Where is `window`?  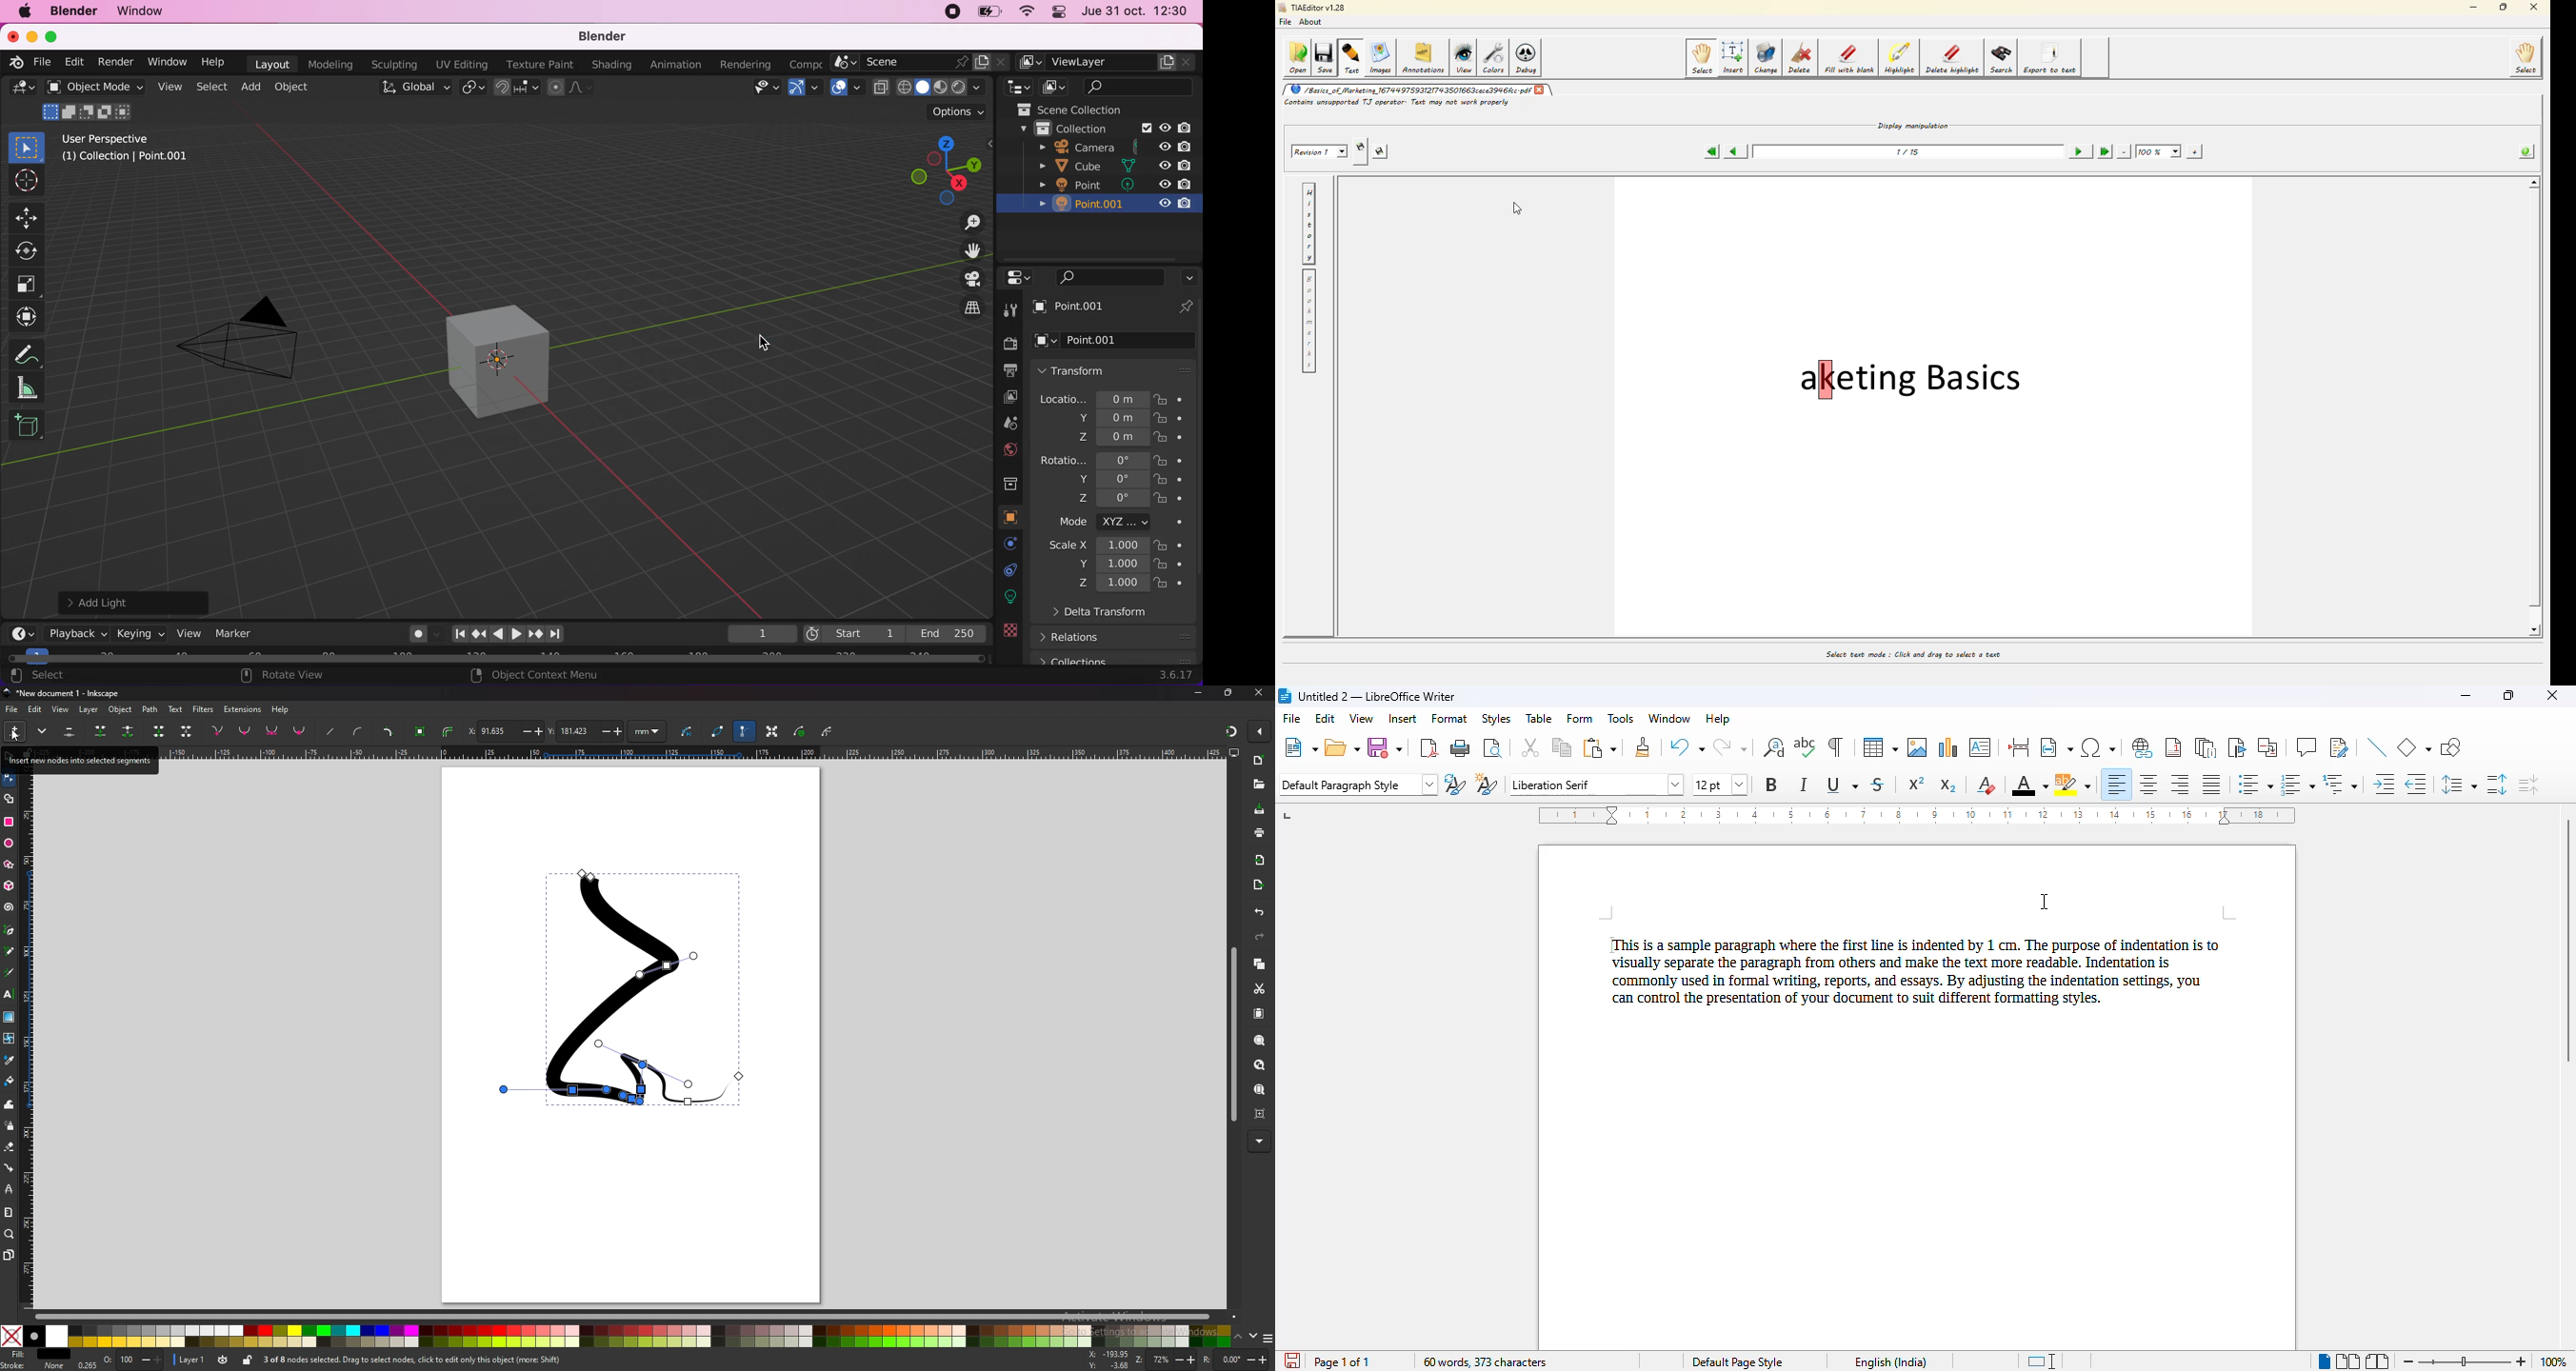
window is located at coordinates (1669, 719).